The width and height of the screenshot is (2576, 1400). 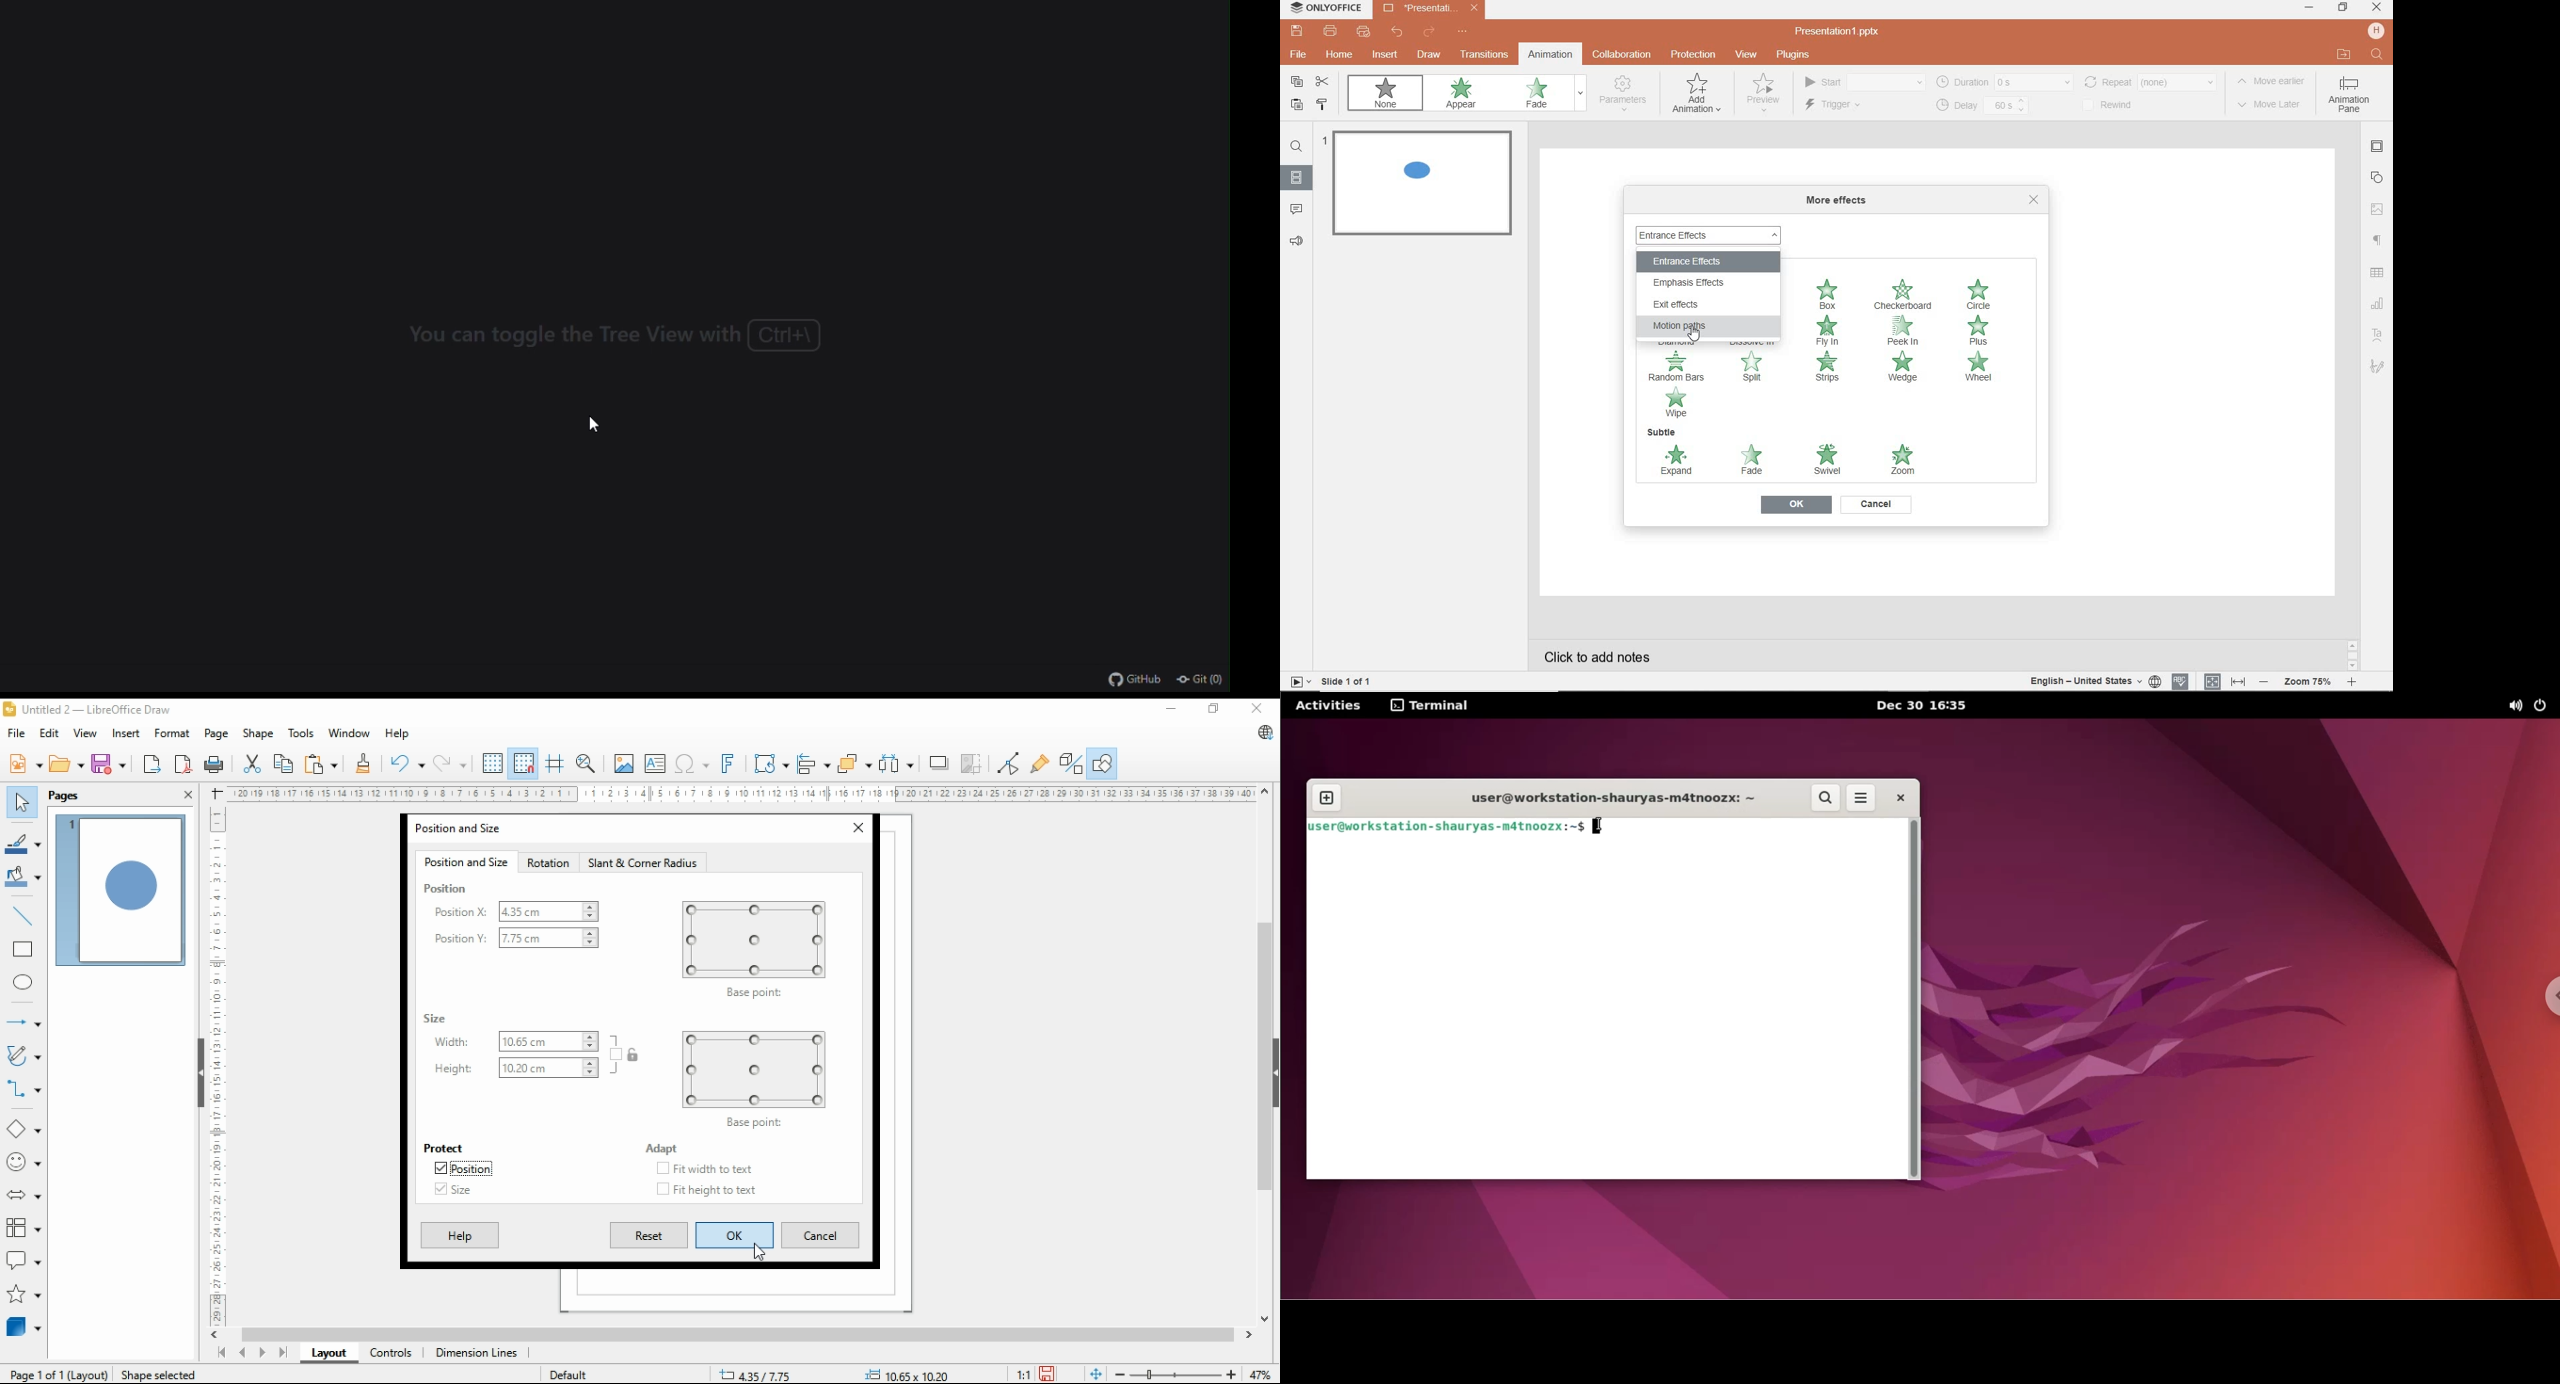 I want to click on profile, so click(x=2375, y=30).